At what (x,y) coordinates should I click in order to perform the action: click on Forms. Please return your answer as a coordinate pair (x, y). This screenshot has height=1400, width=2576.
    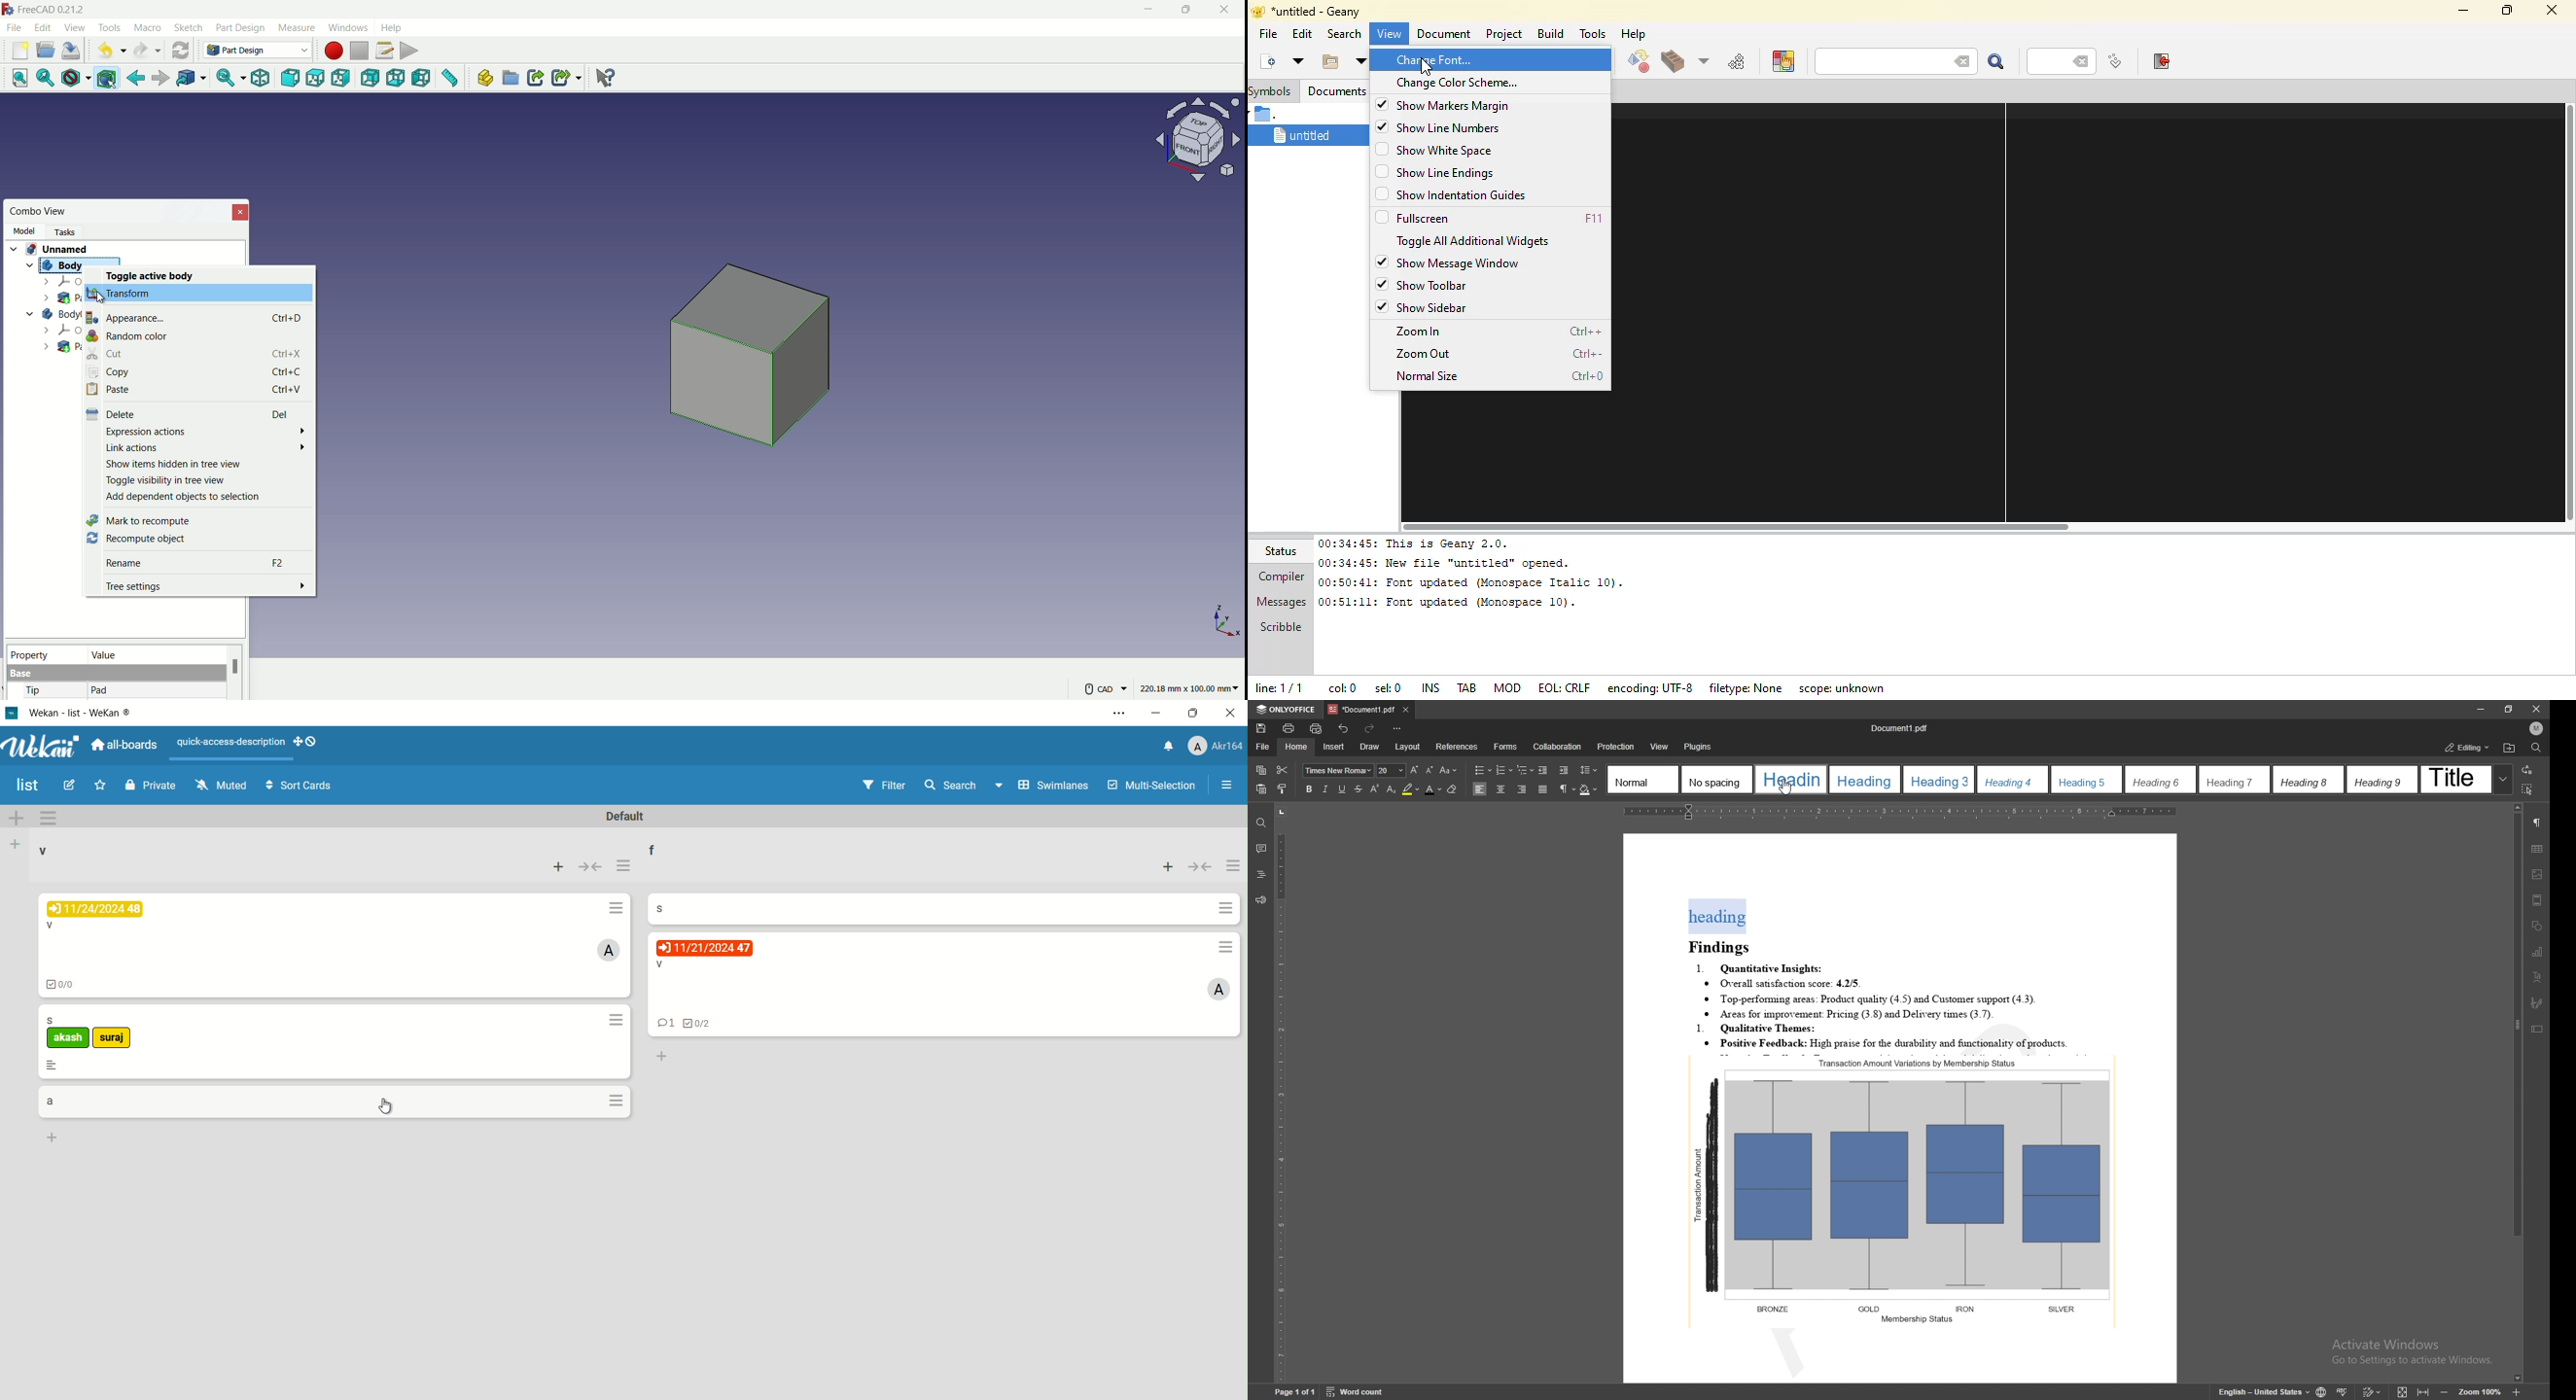
    Looking at the image, I should click on (1502, 747).